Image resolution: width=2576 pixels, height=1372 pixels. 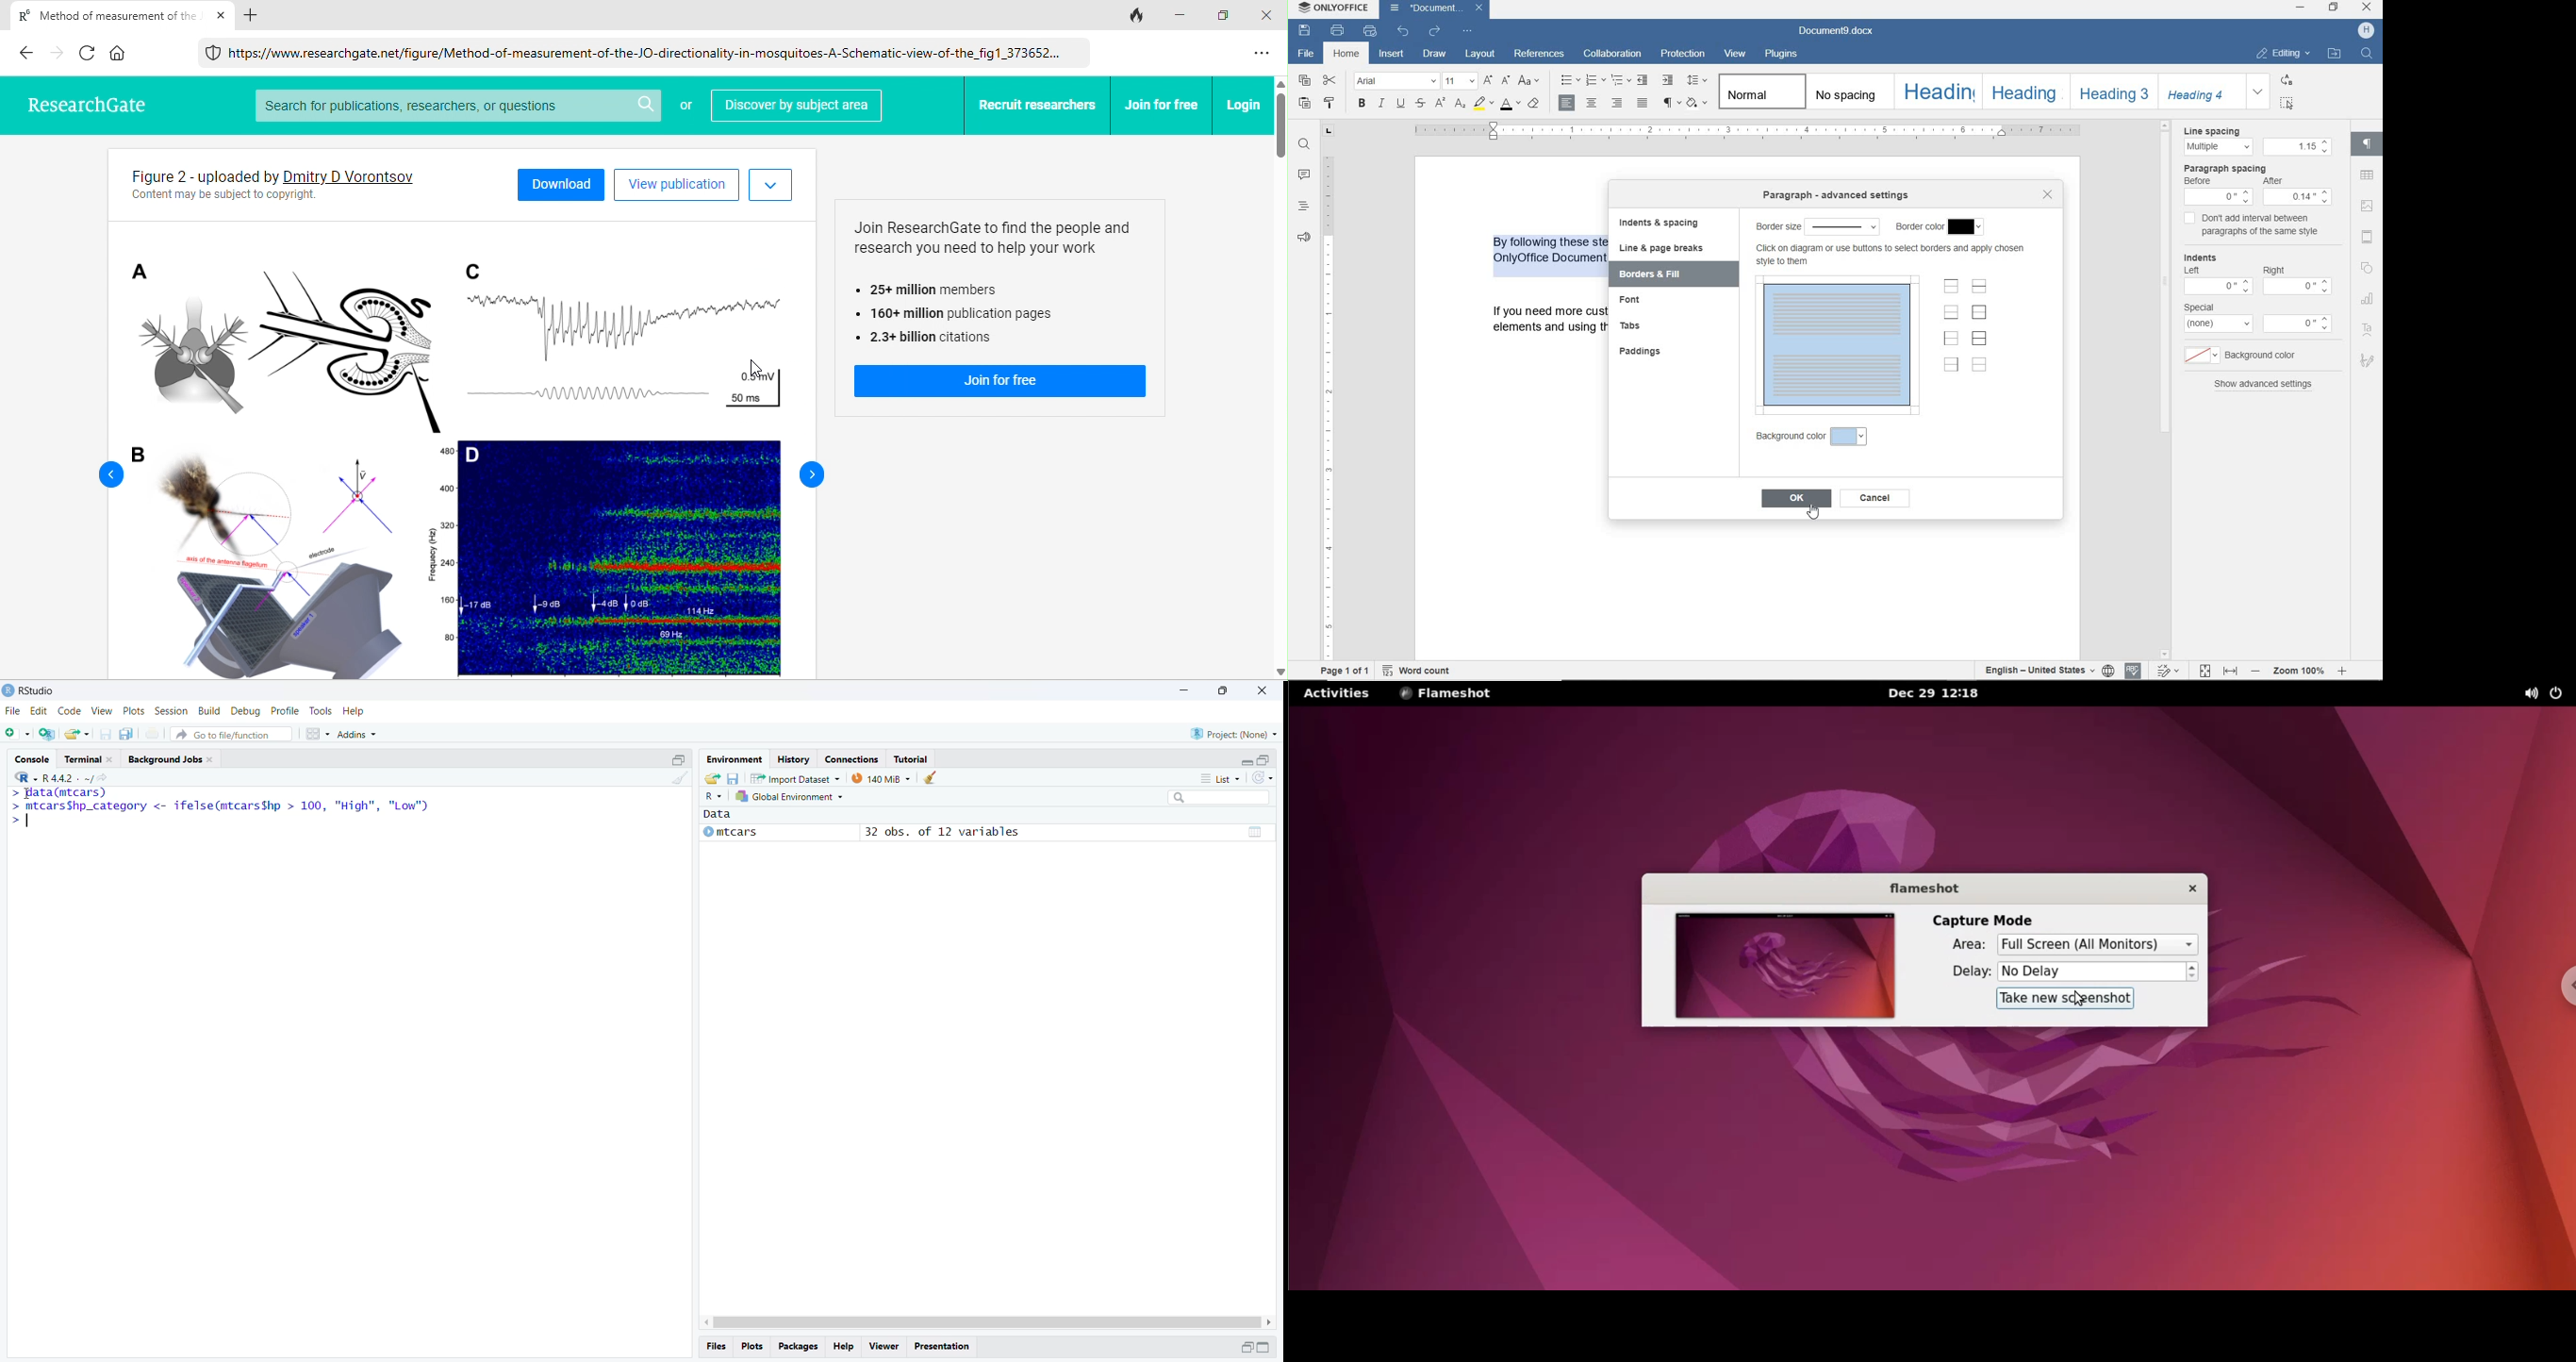 I want to click on Maximize, so click(x=1265, y=759).